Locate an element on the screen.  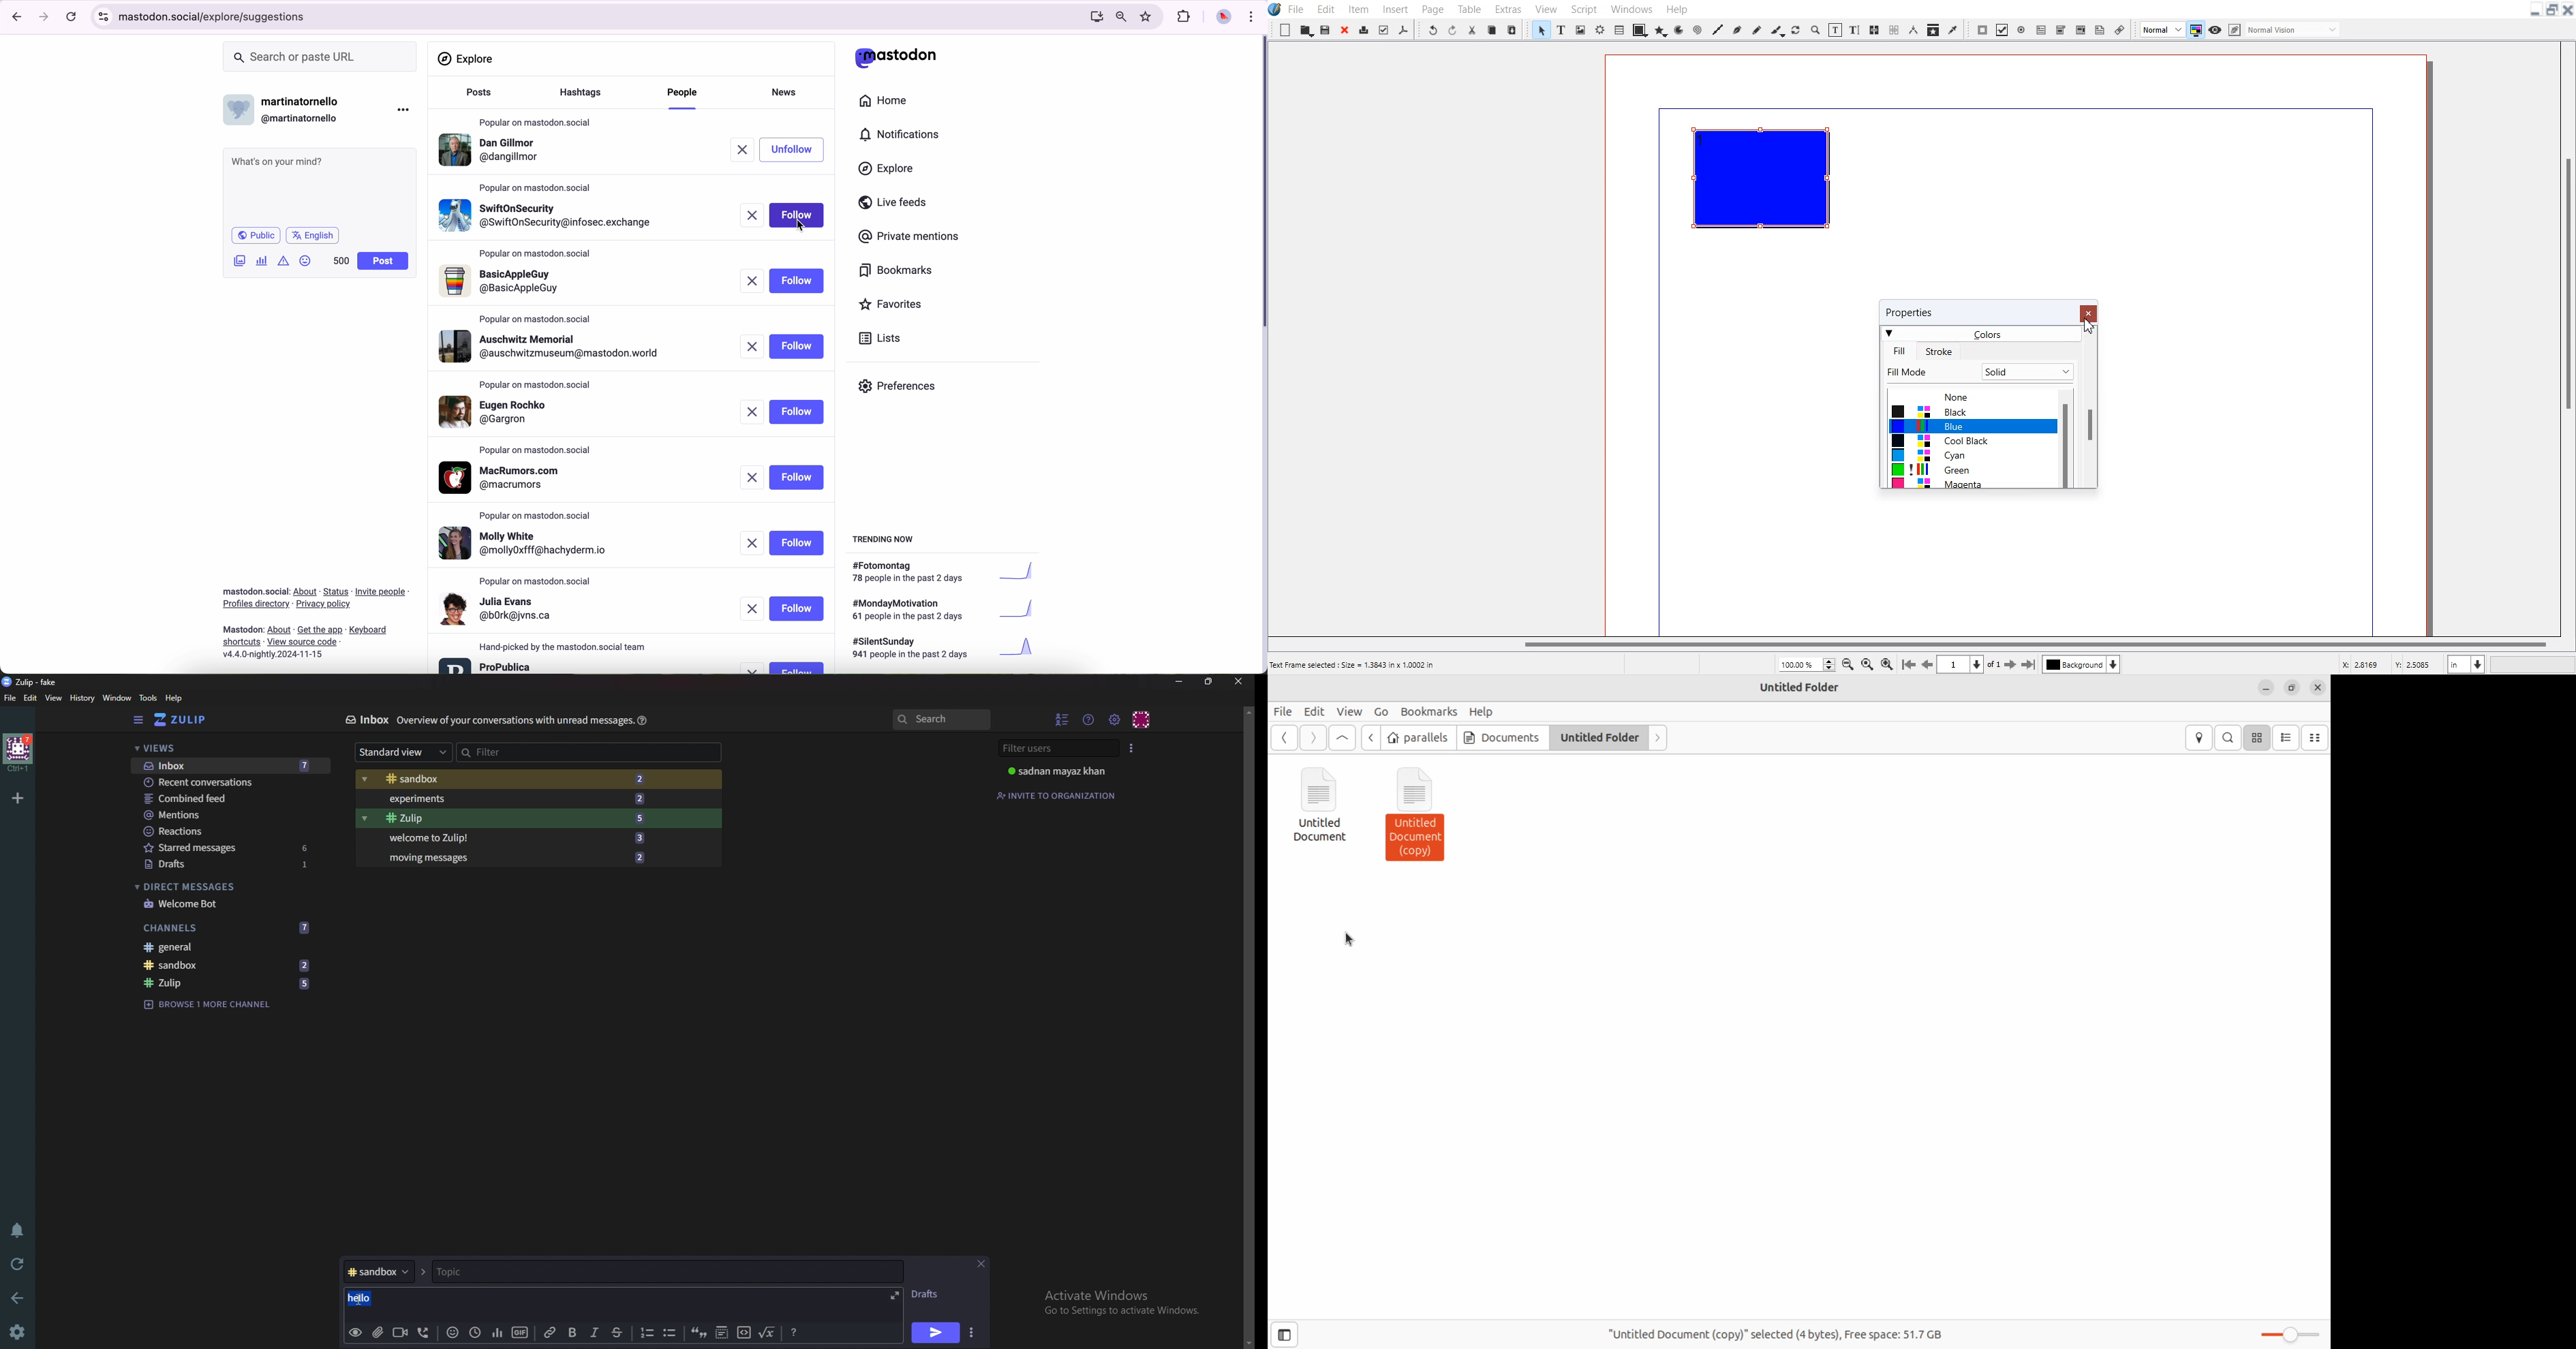
Invite to organization is located at coordinates (1058, 795).